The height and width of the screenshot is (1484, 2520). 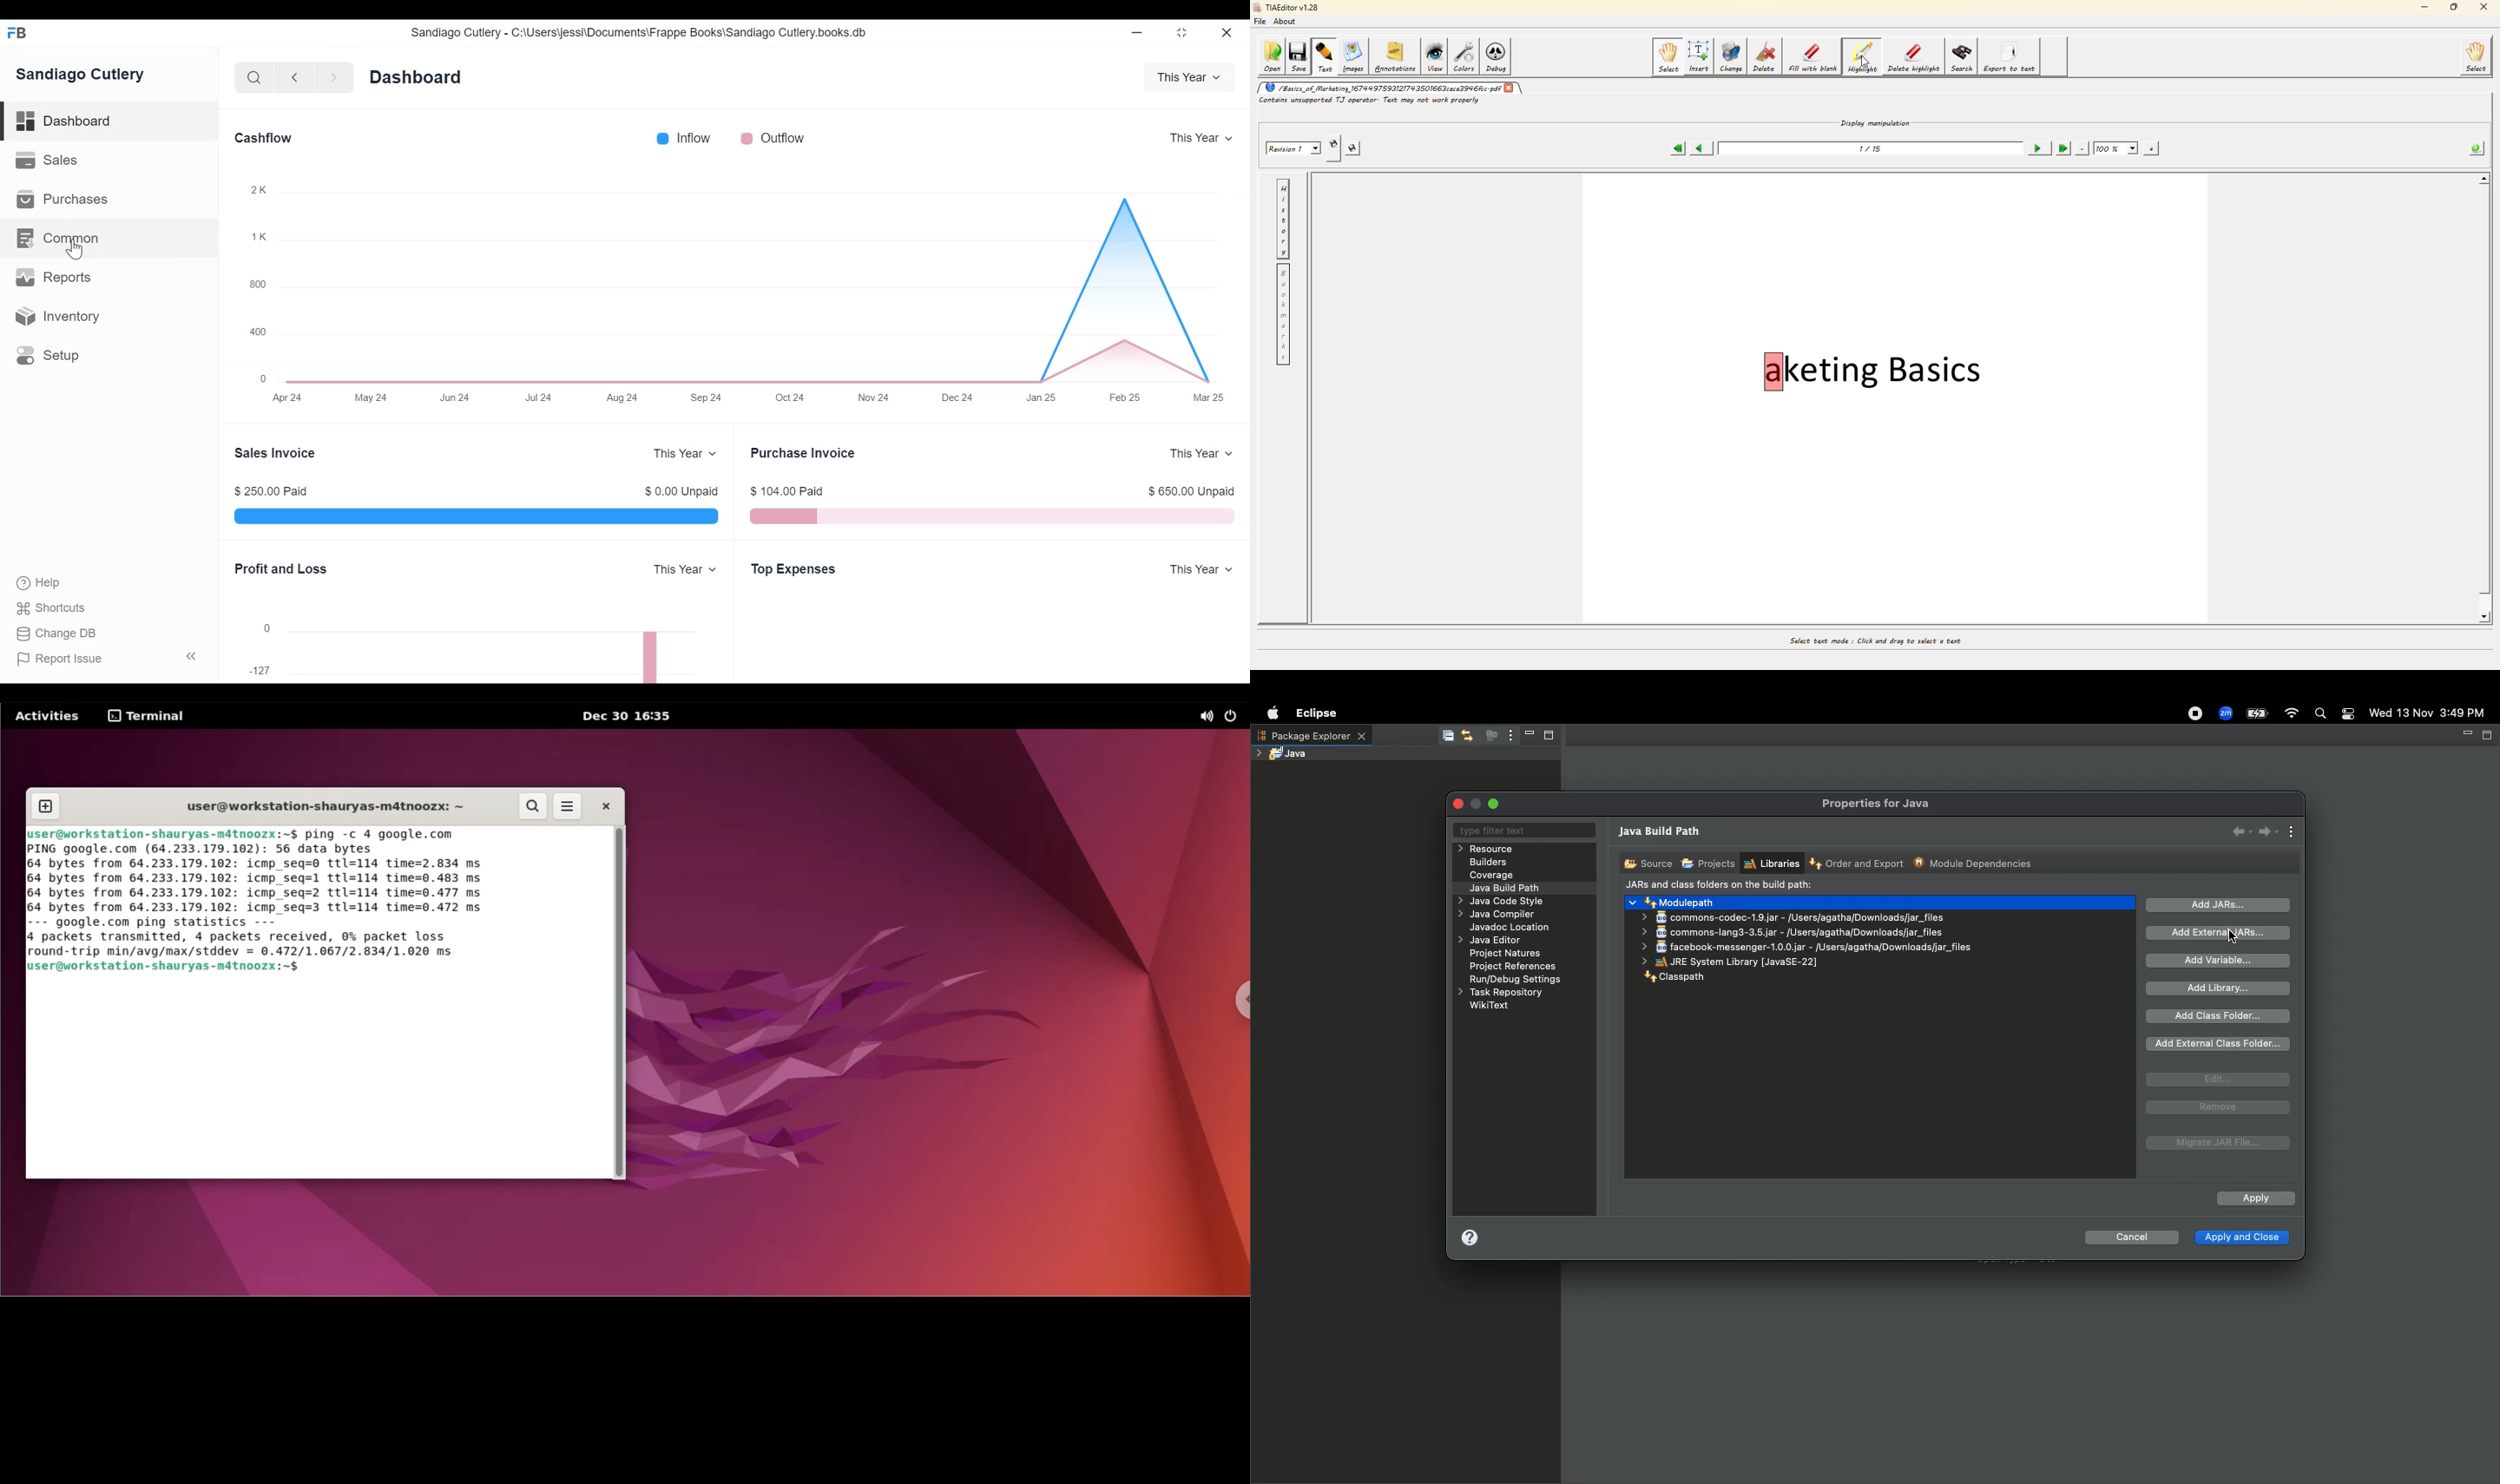 I want to click on This year, so click(x=1203, y=453).